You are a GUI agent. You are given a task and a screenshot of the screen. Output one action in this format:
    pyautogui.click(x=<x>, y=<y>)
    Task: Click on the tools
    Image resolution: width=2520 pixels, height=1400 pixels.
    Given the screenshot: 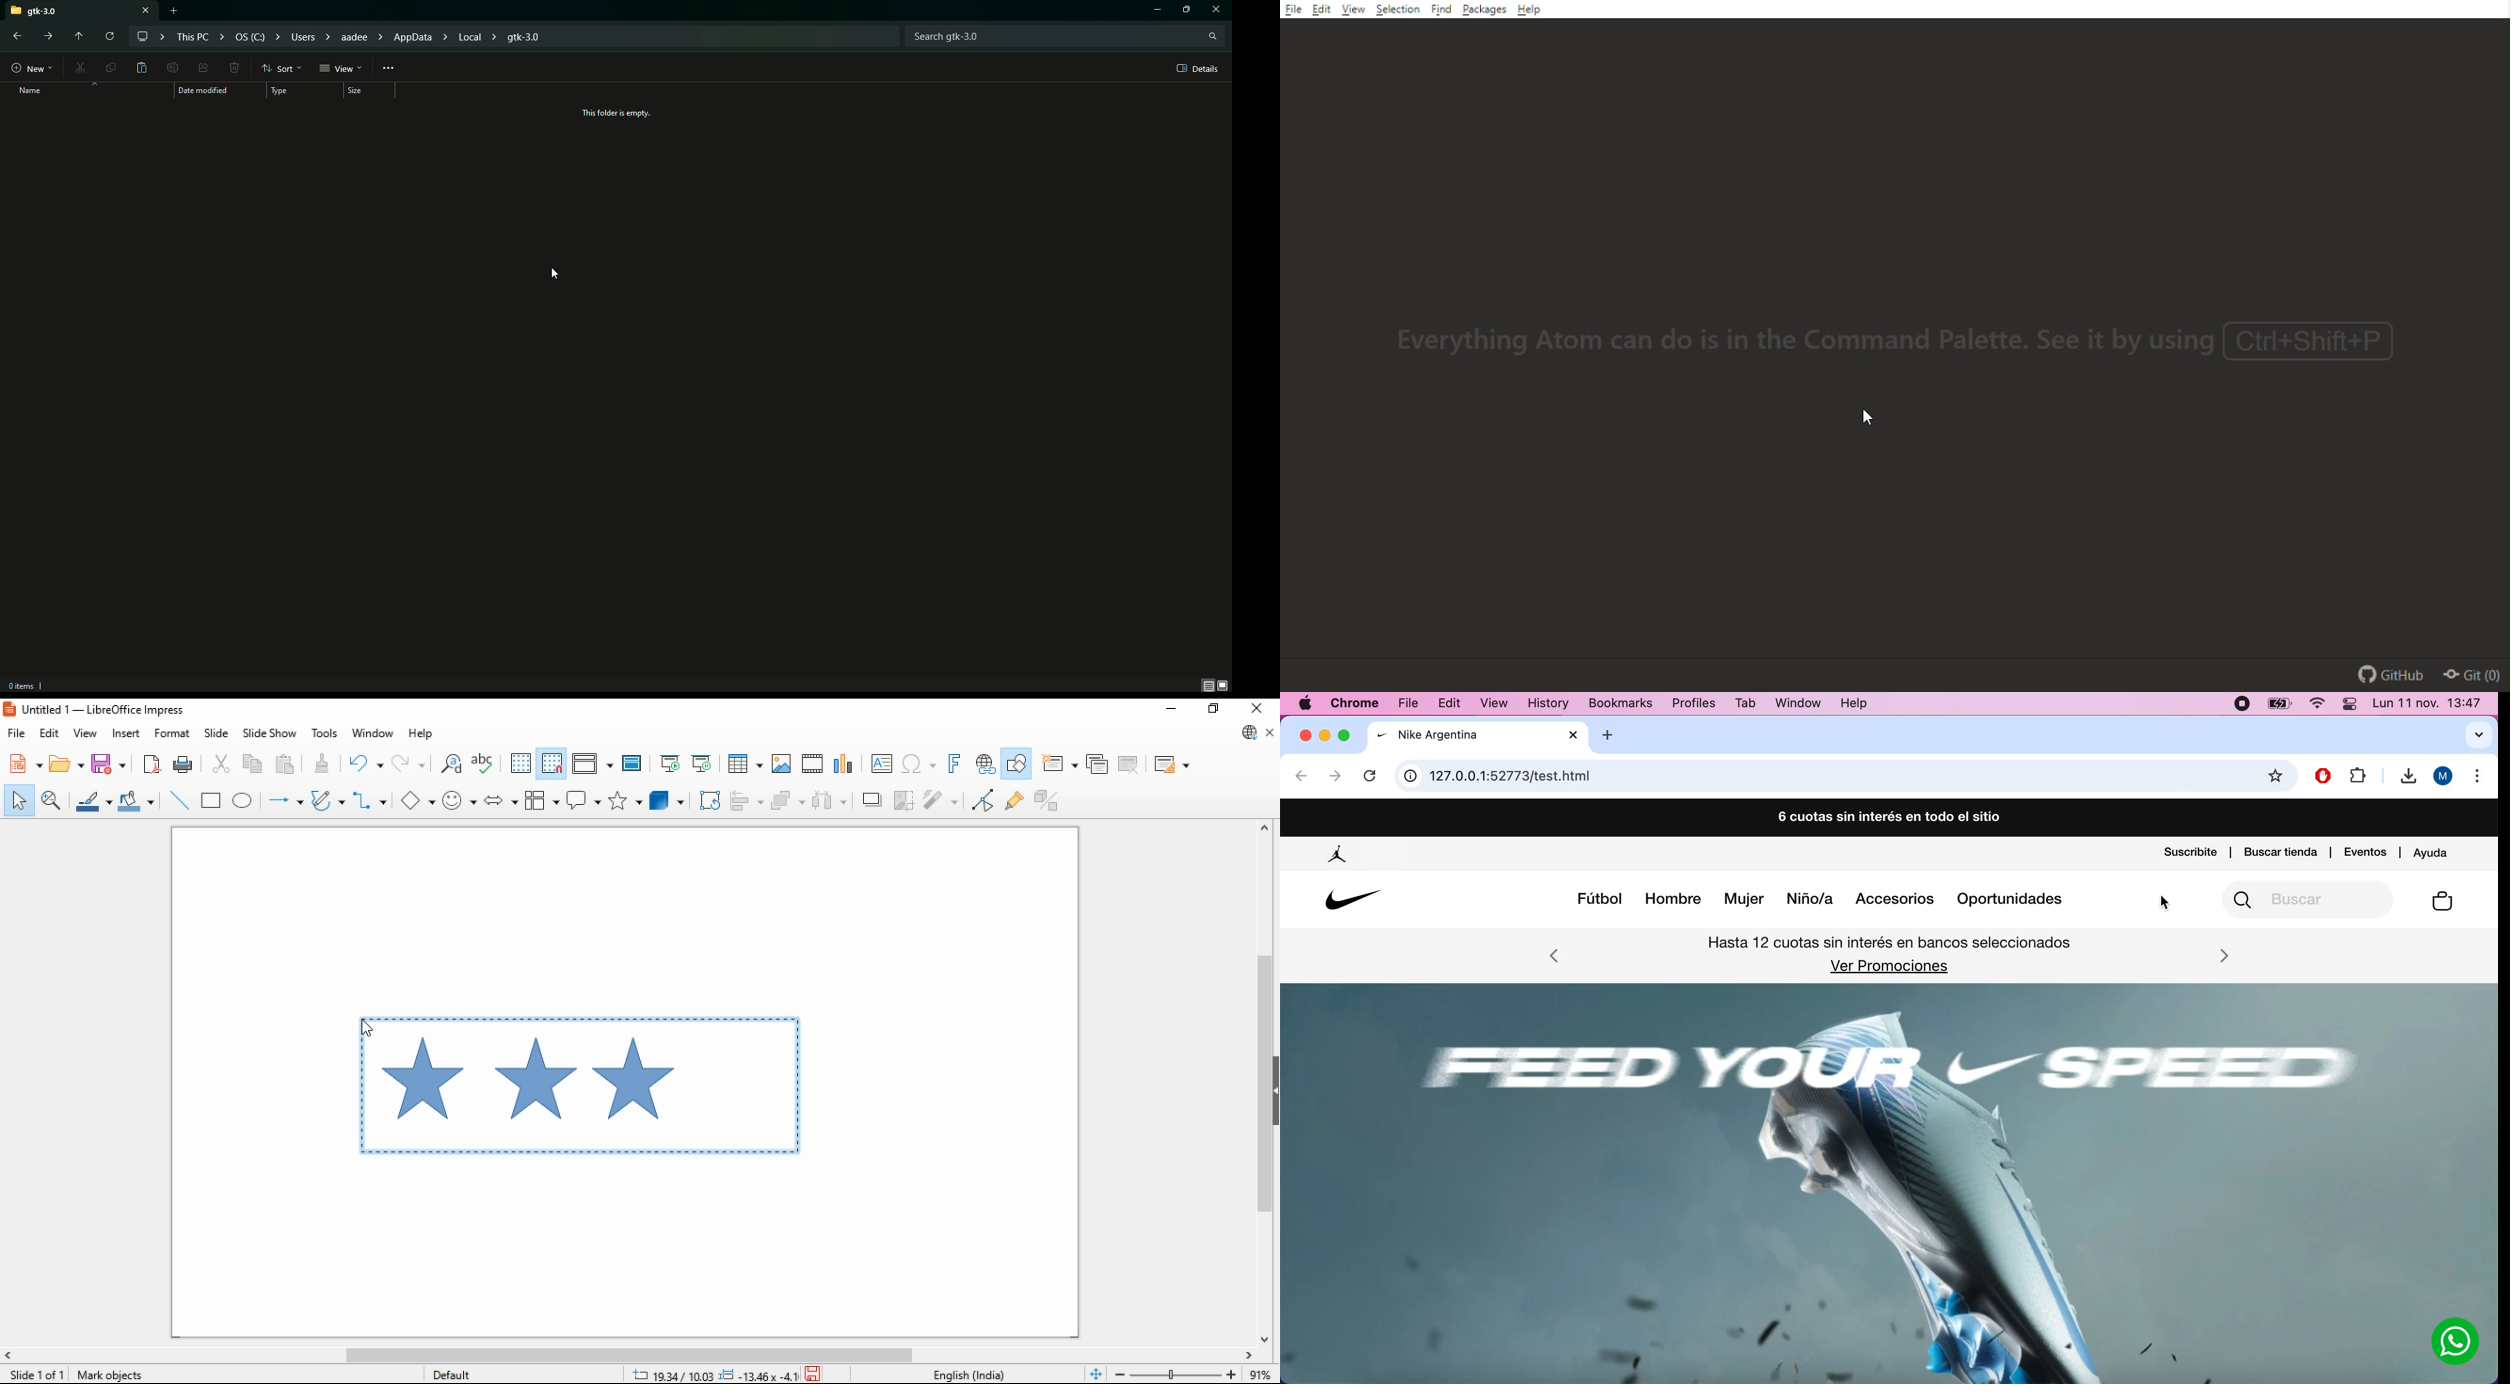 What is the action you would take?
    pyautogui.click(x=323, y=732)
    